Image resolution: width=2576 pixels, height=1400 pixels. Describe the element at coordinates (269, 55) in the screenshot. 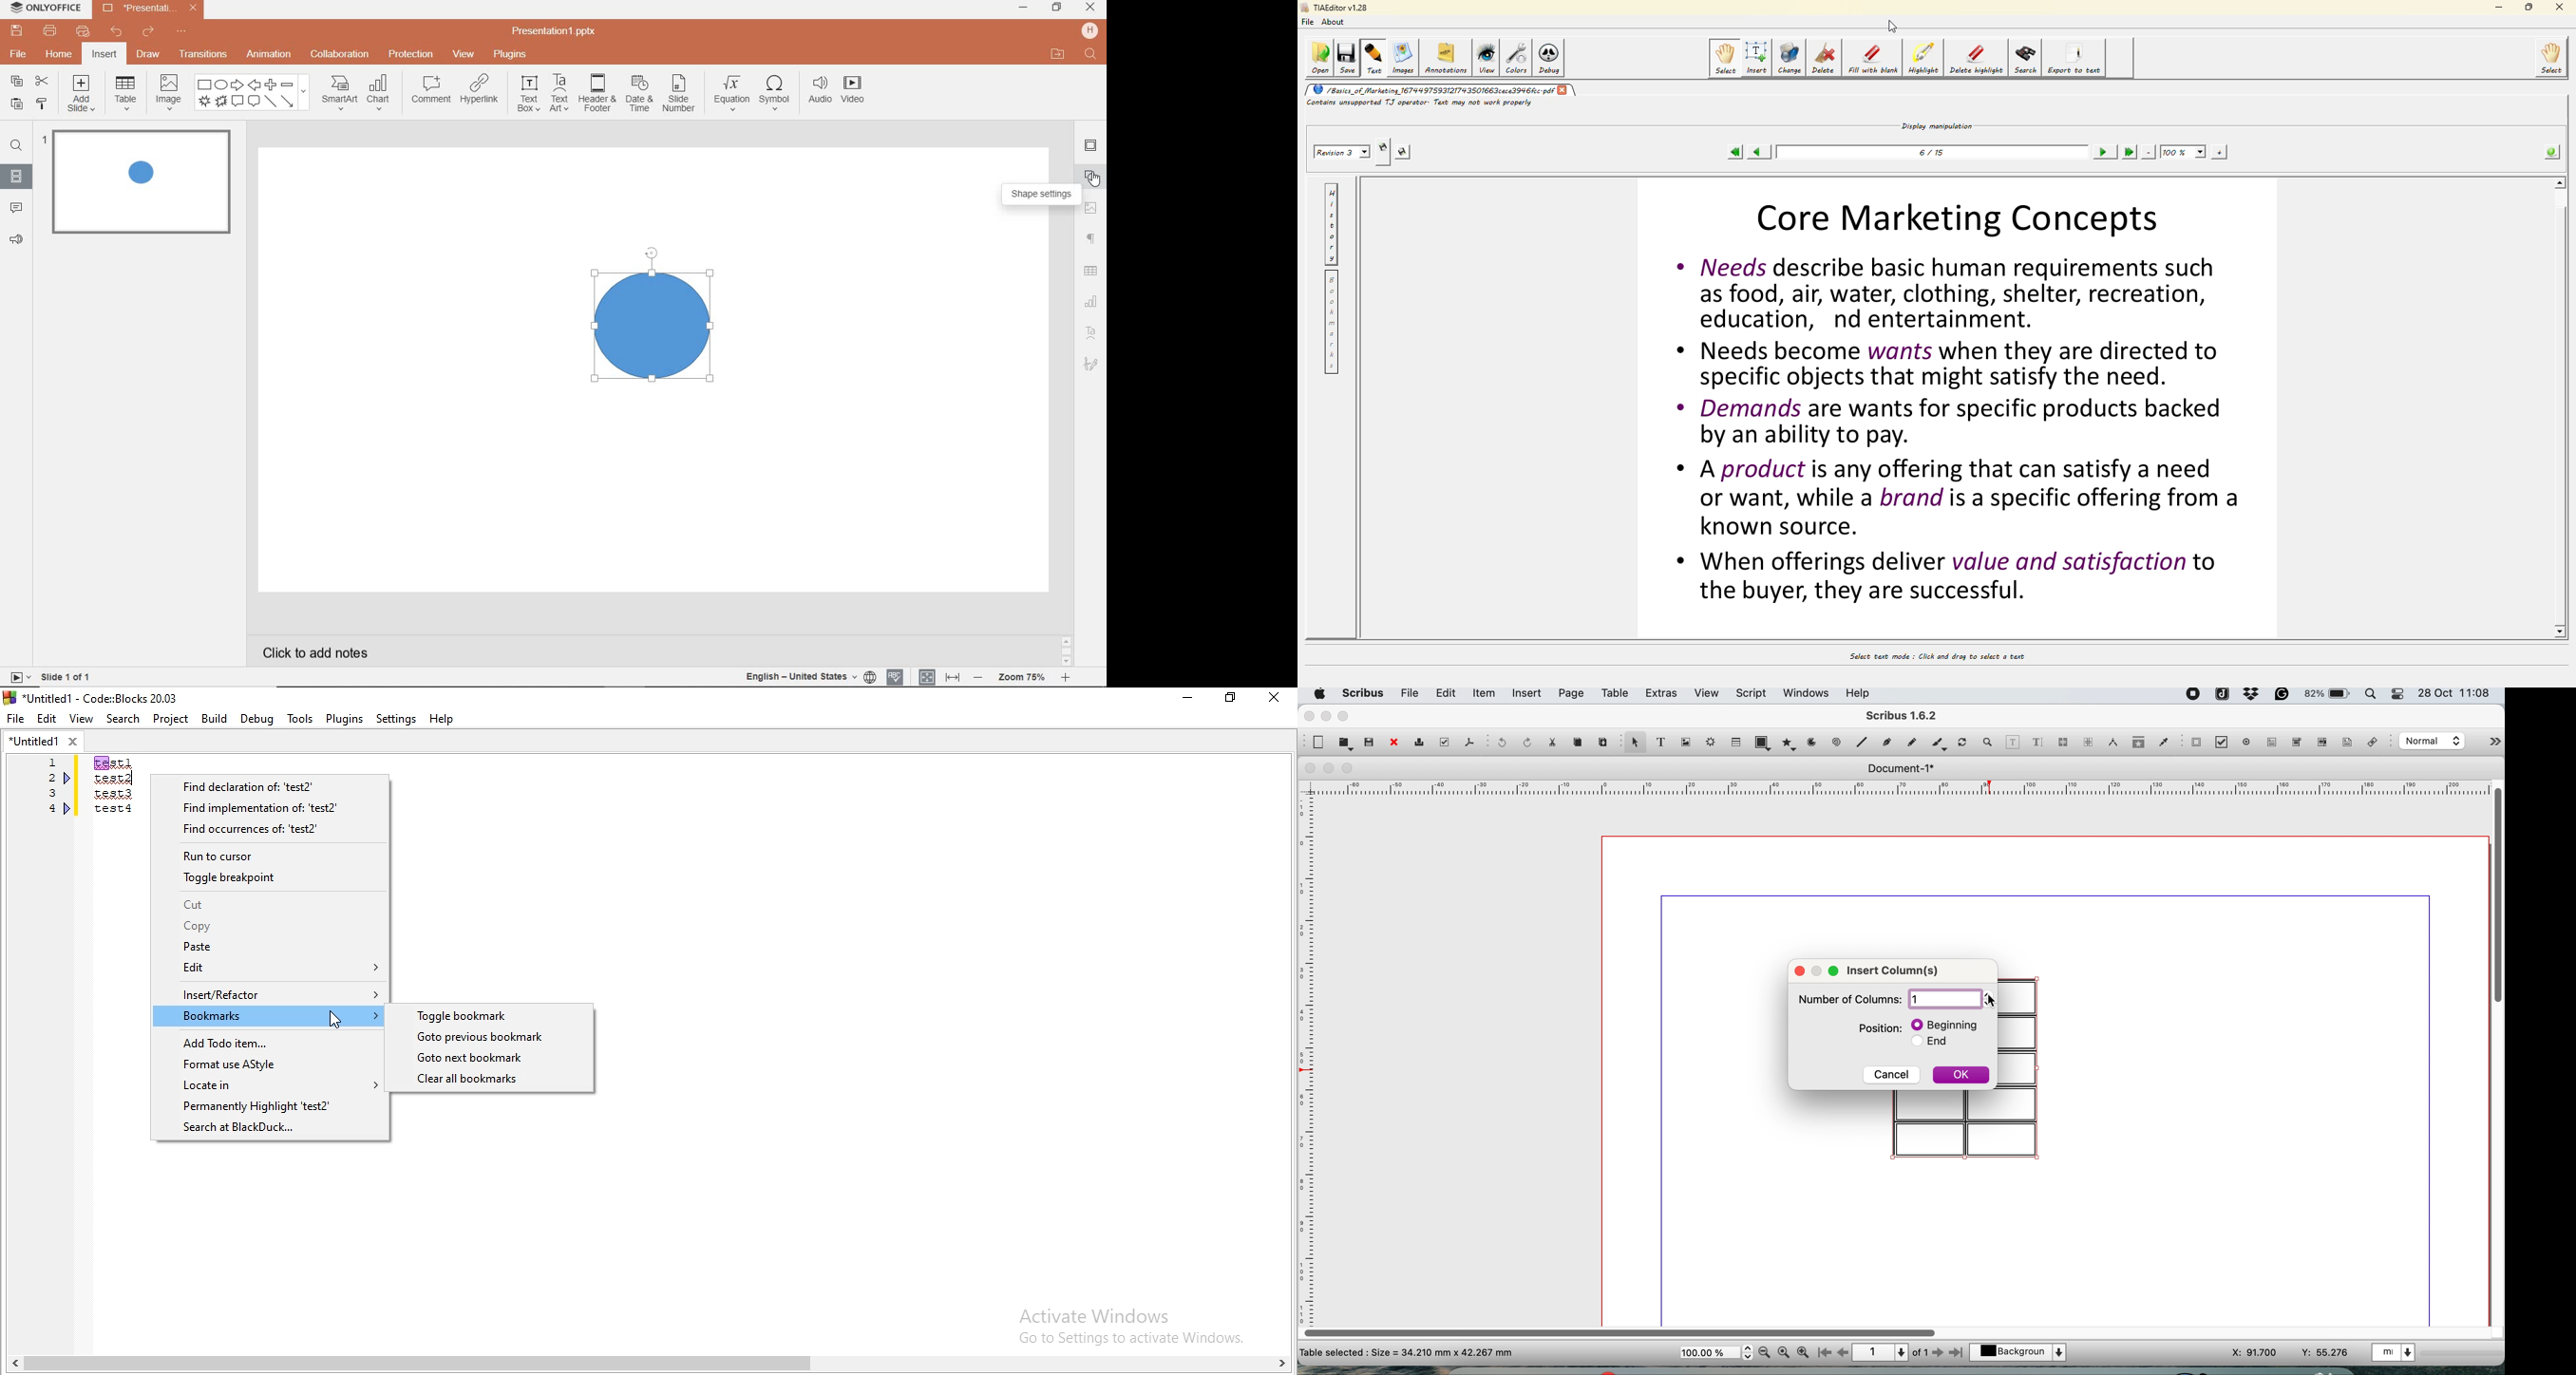

I see `animation` at that location.